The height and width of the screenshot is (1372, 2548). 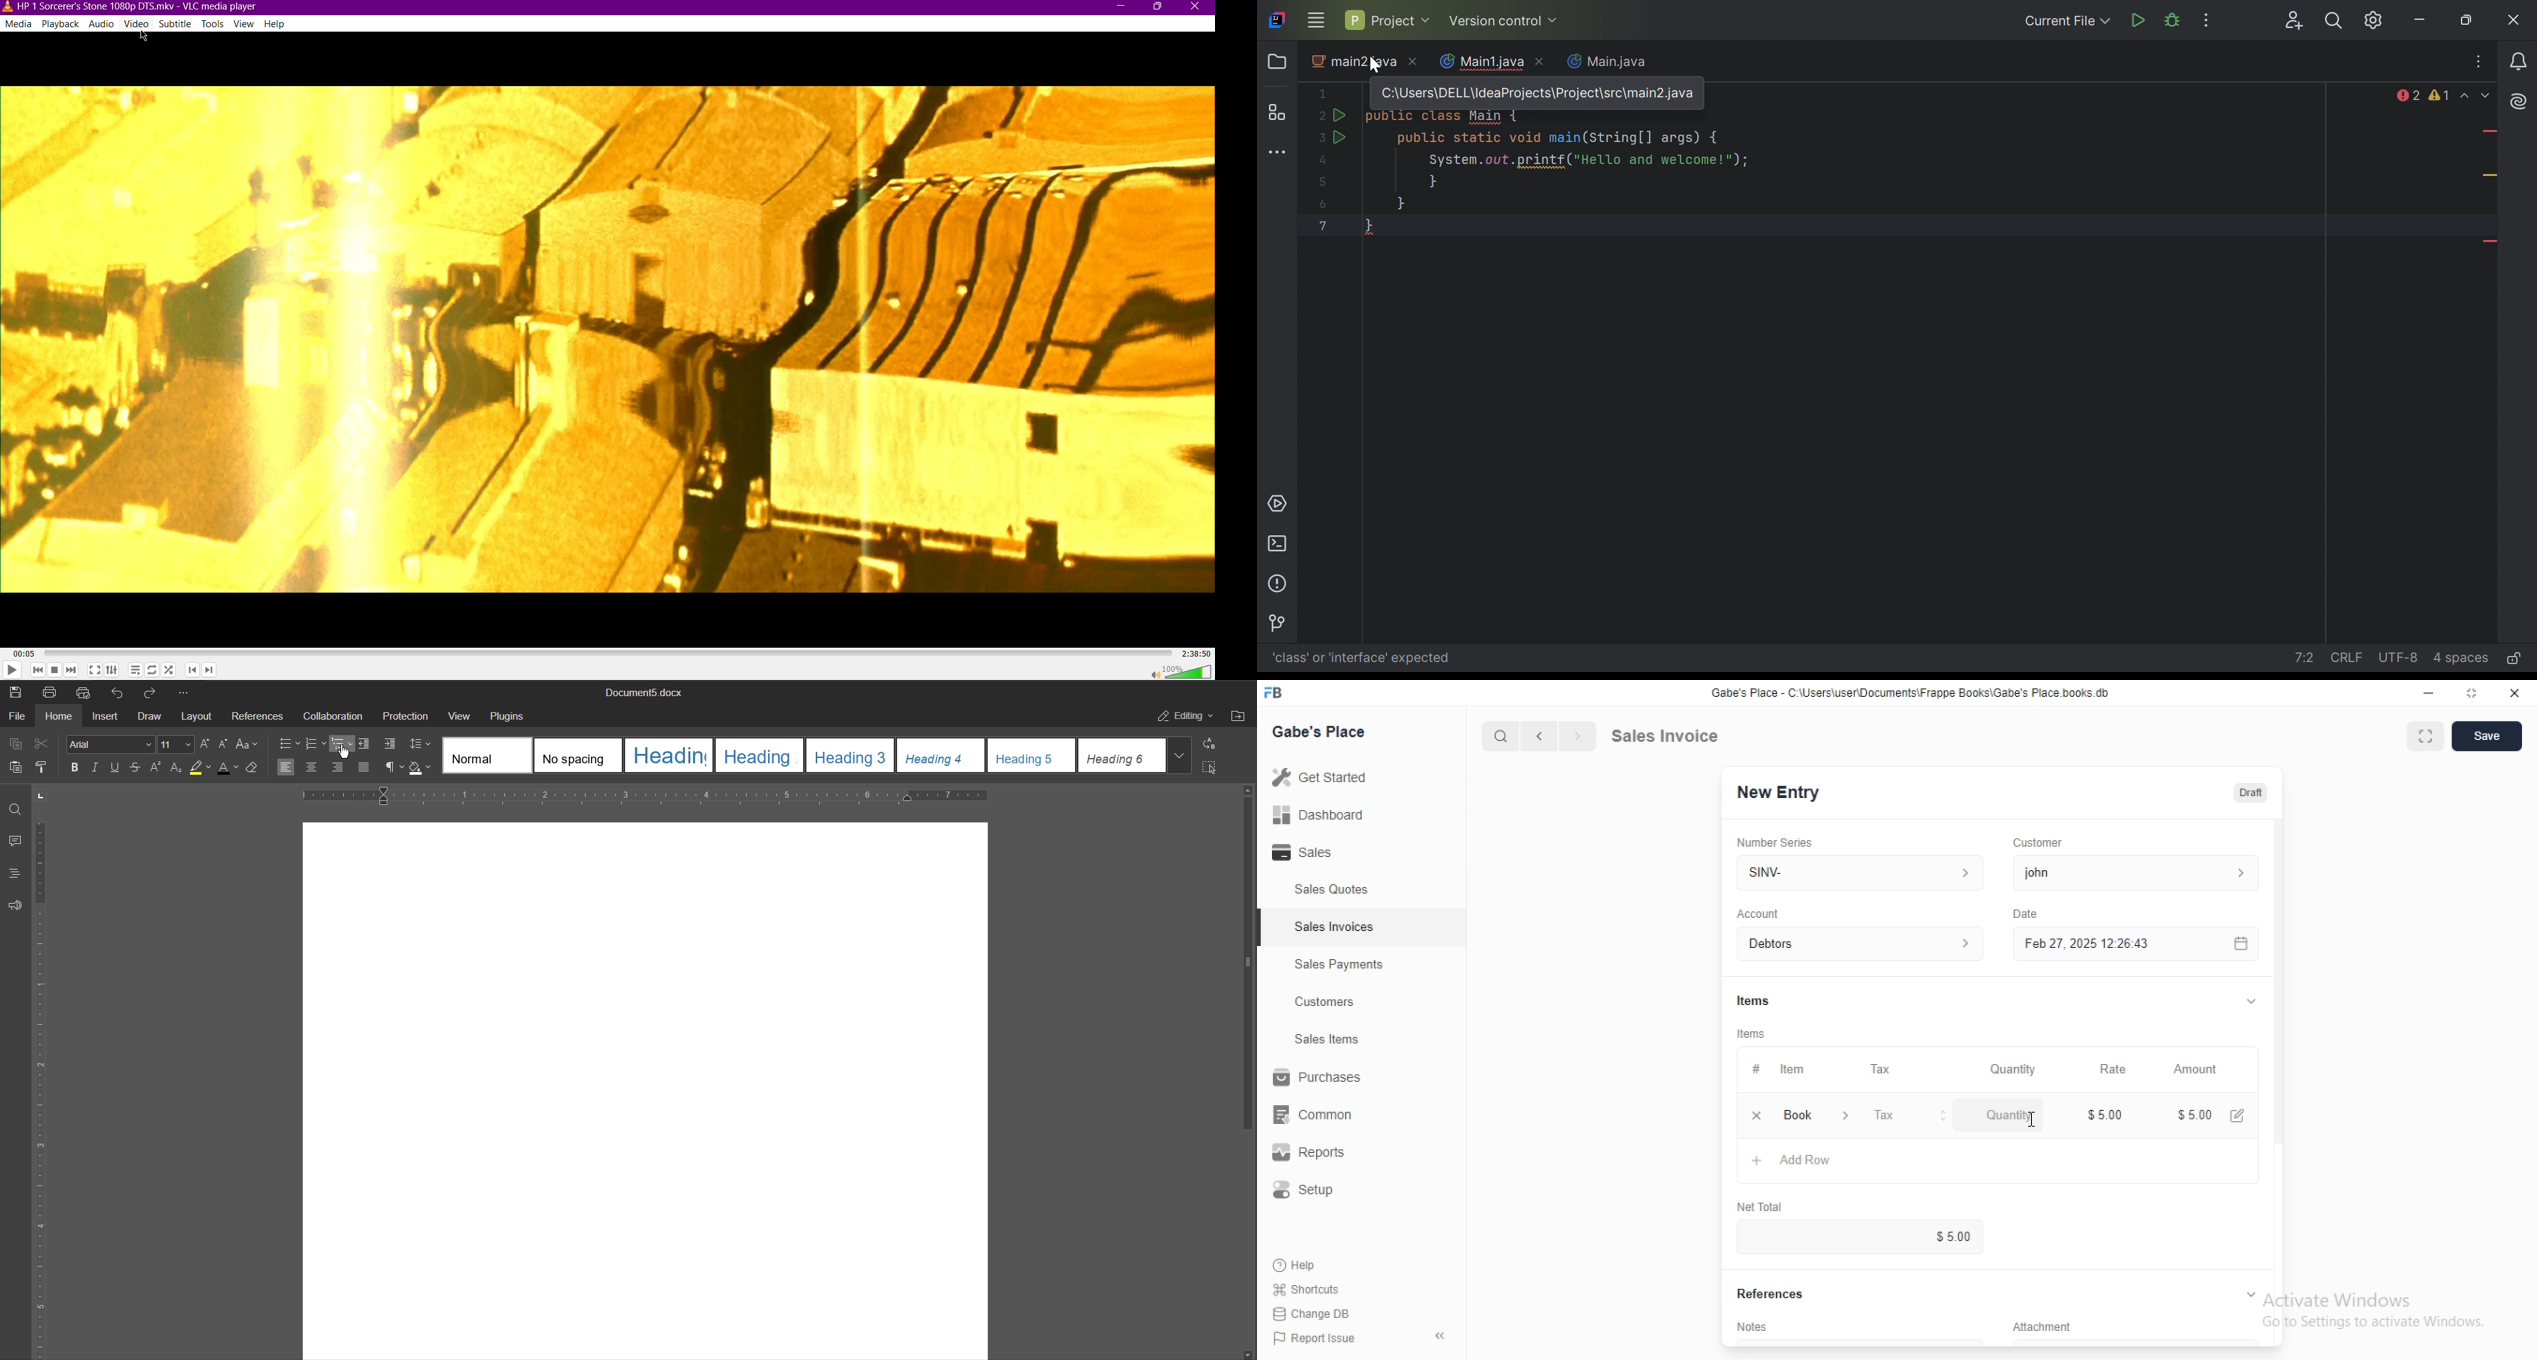 I want to click on Reports, so click(x=1306, y=1153).